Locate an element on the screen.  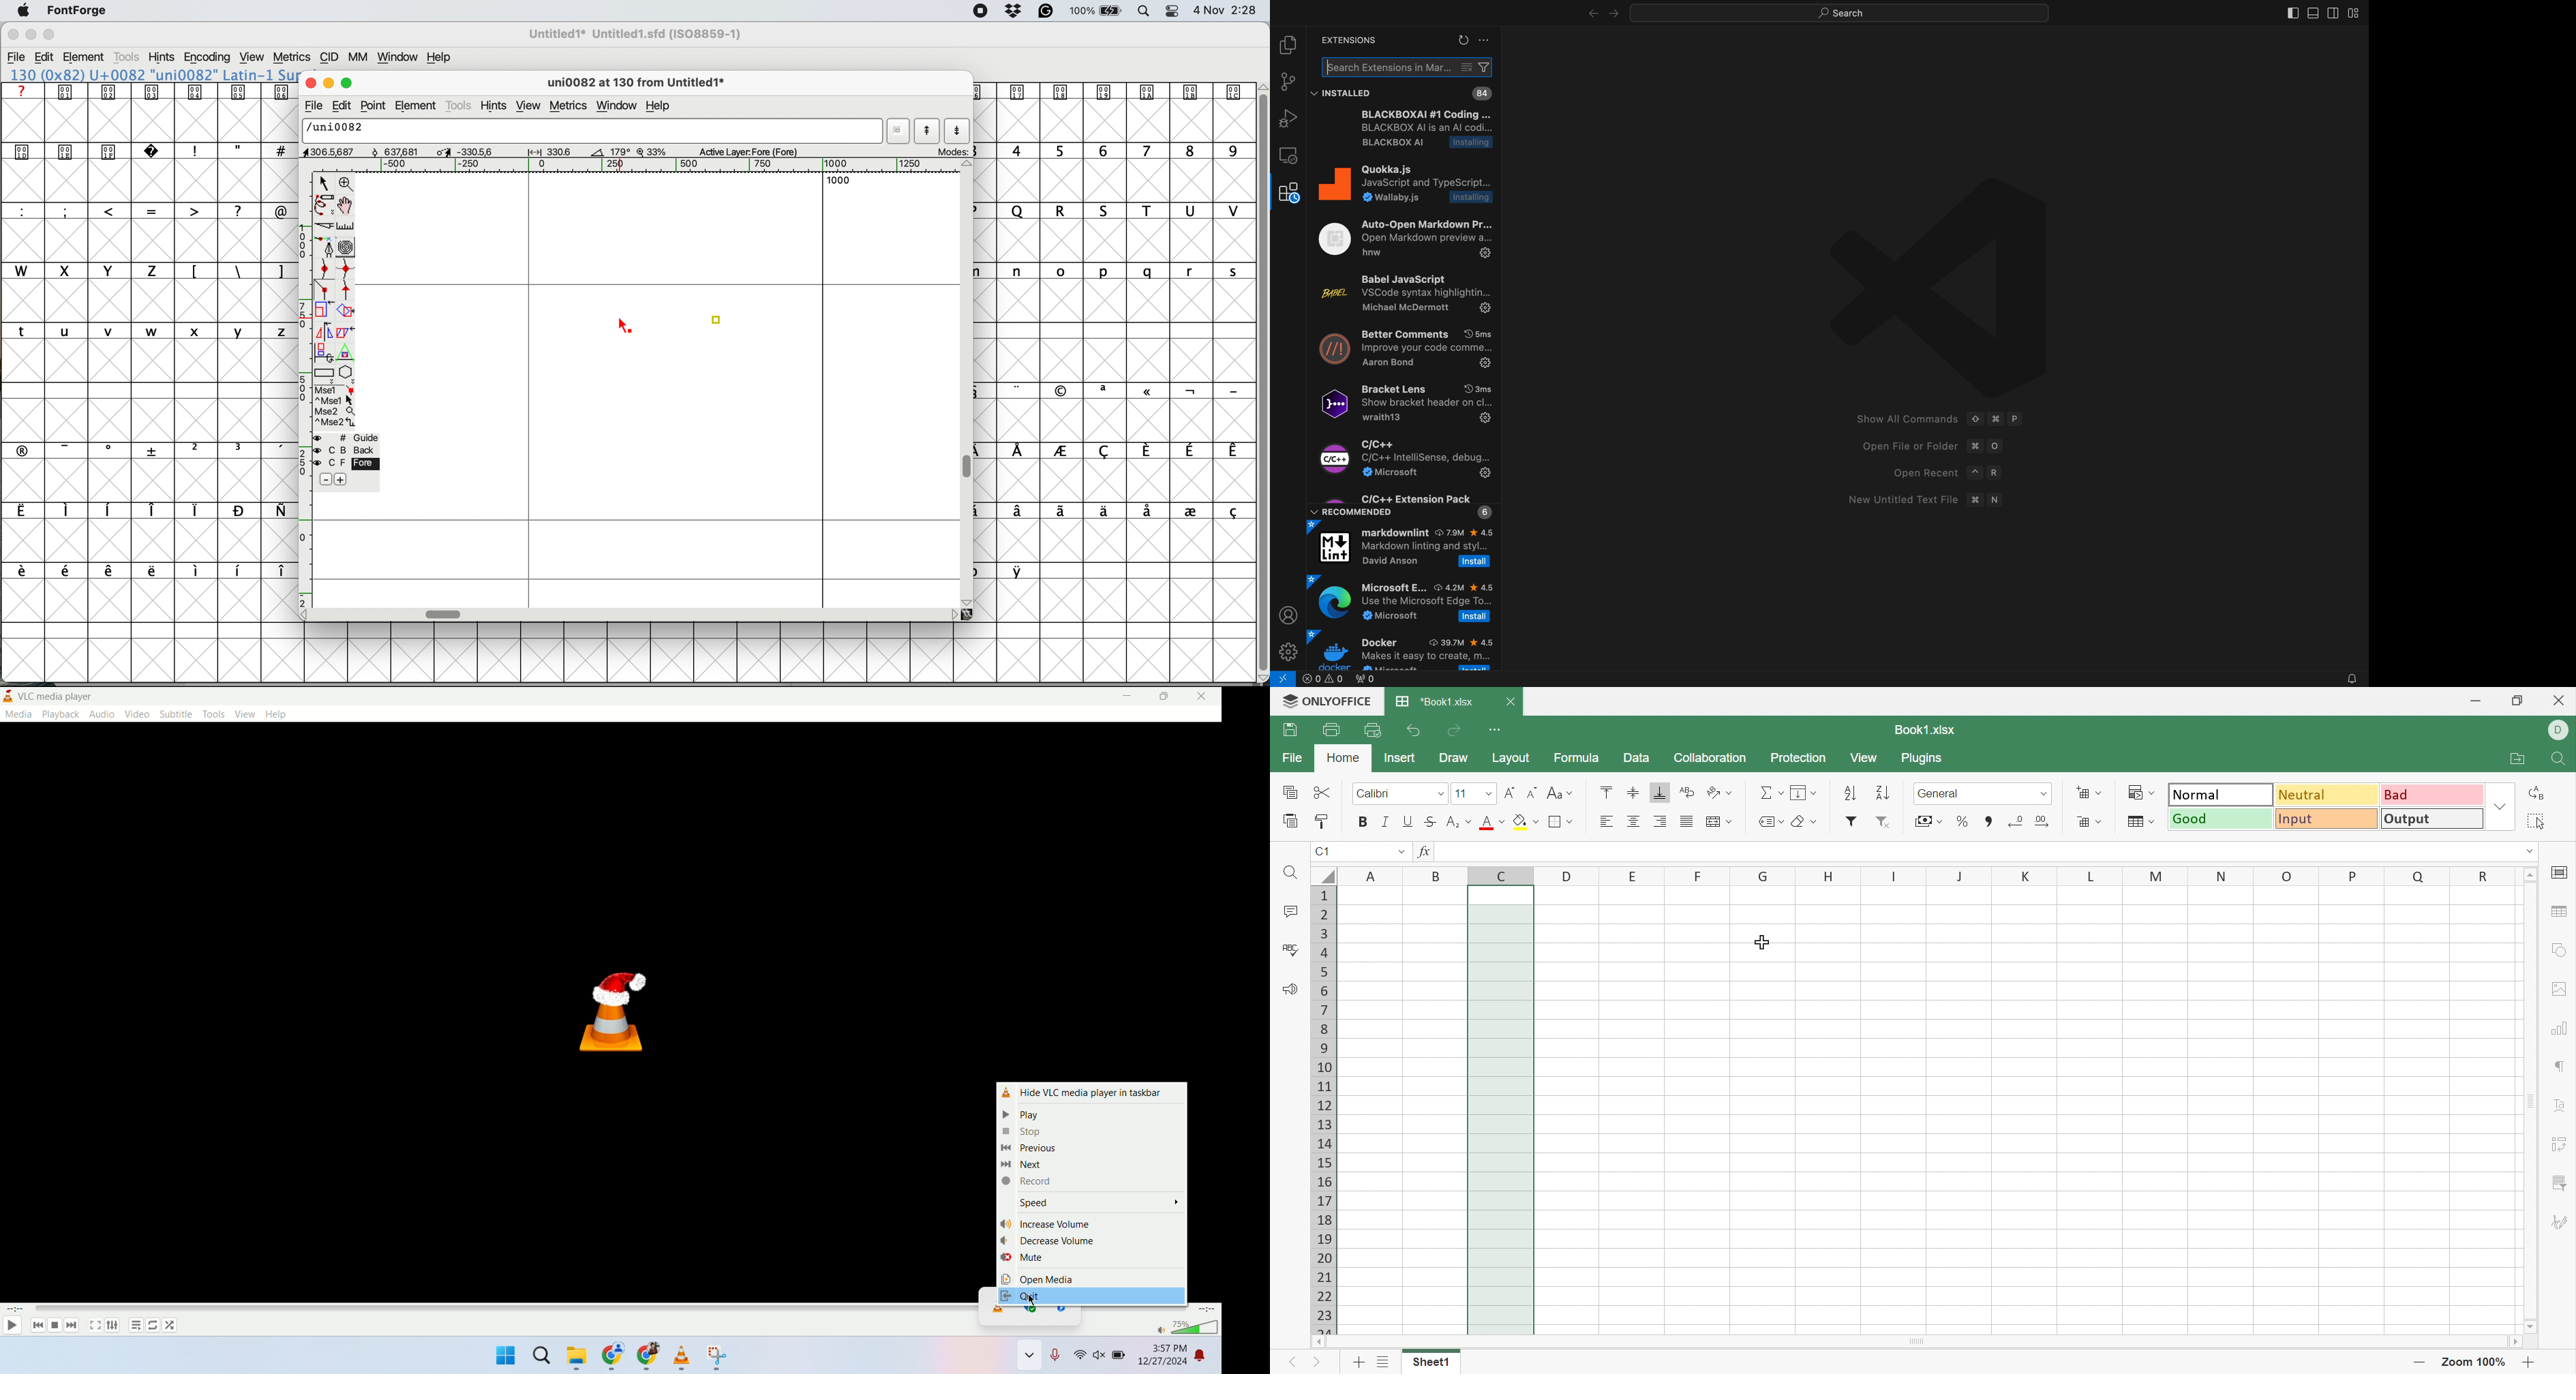
open media is located at coordinates (1090, 1277).